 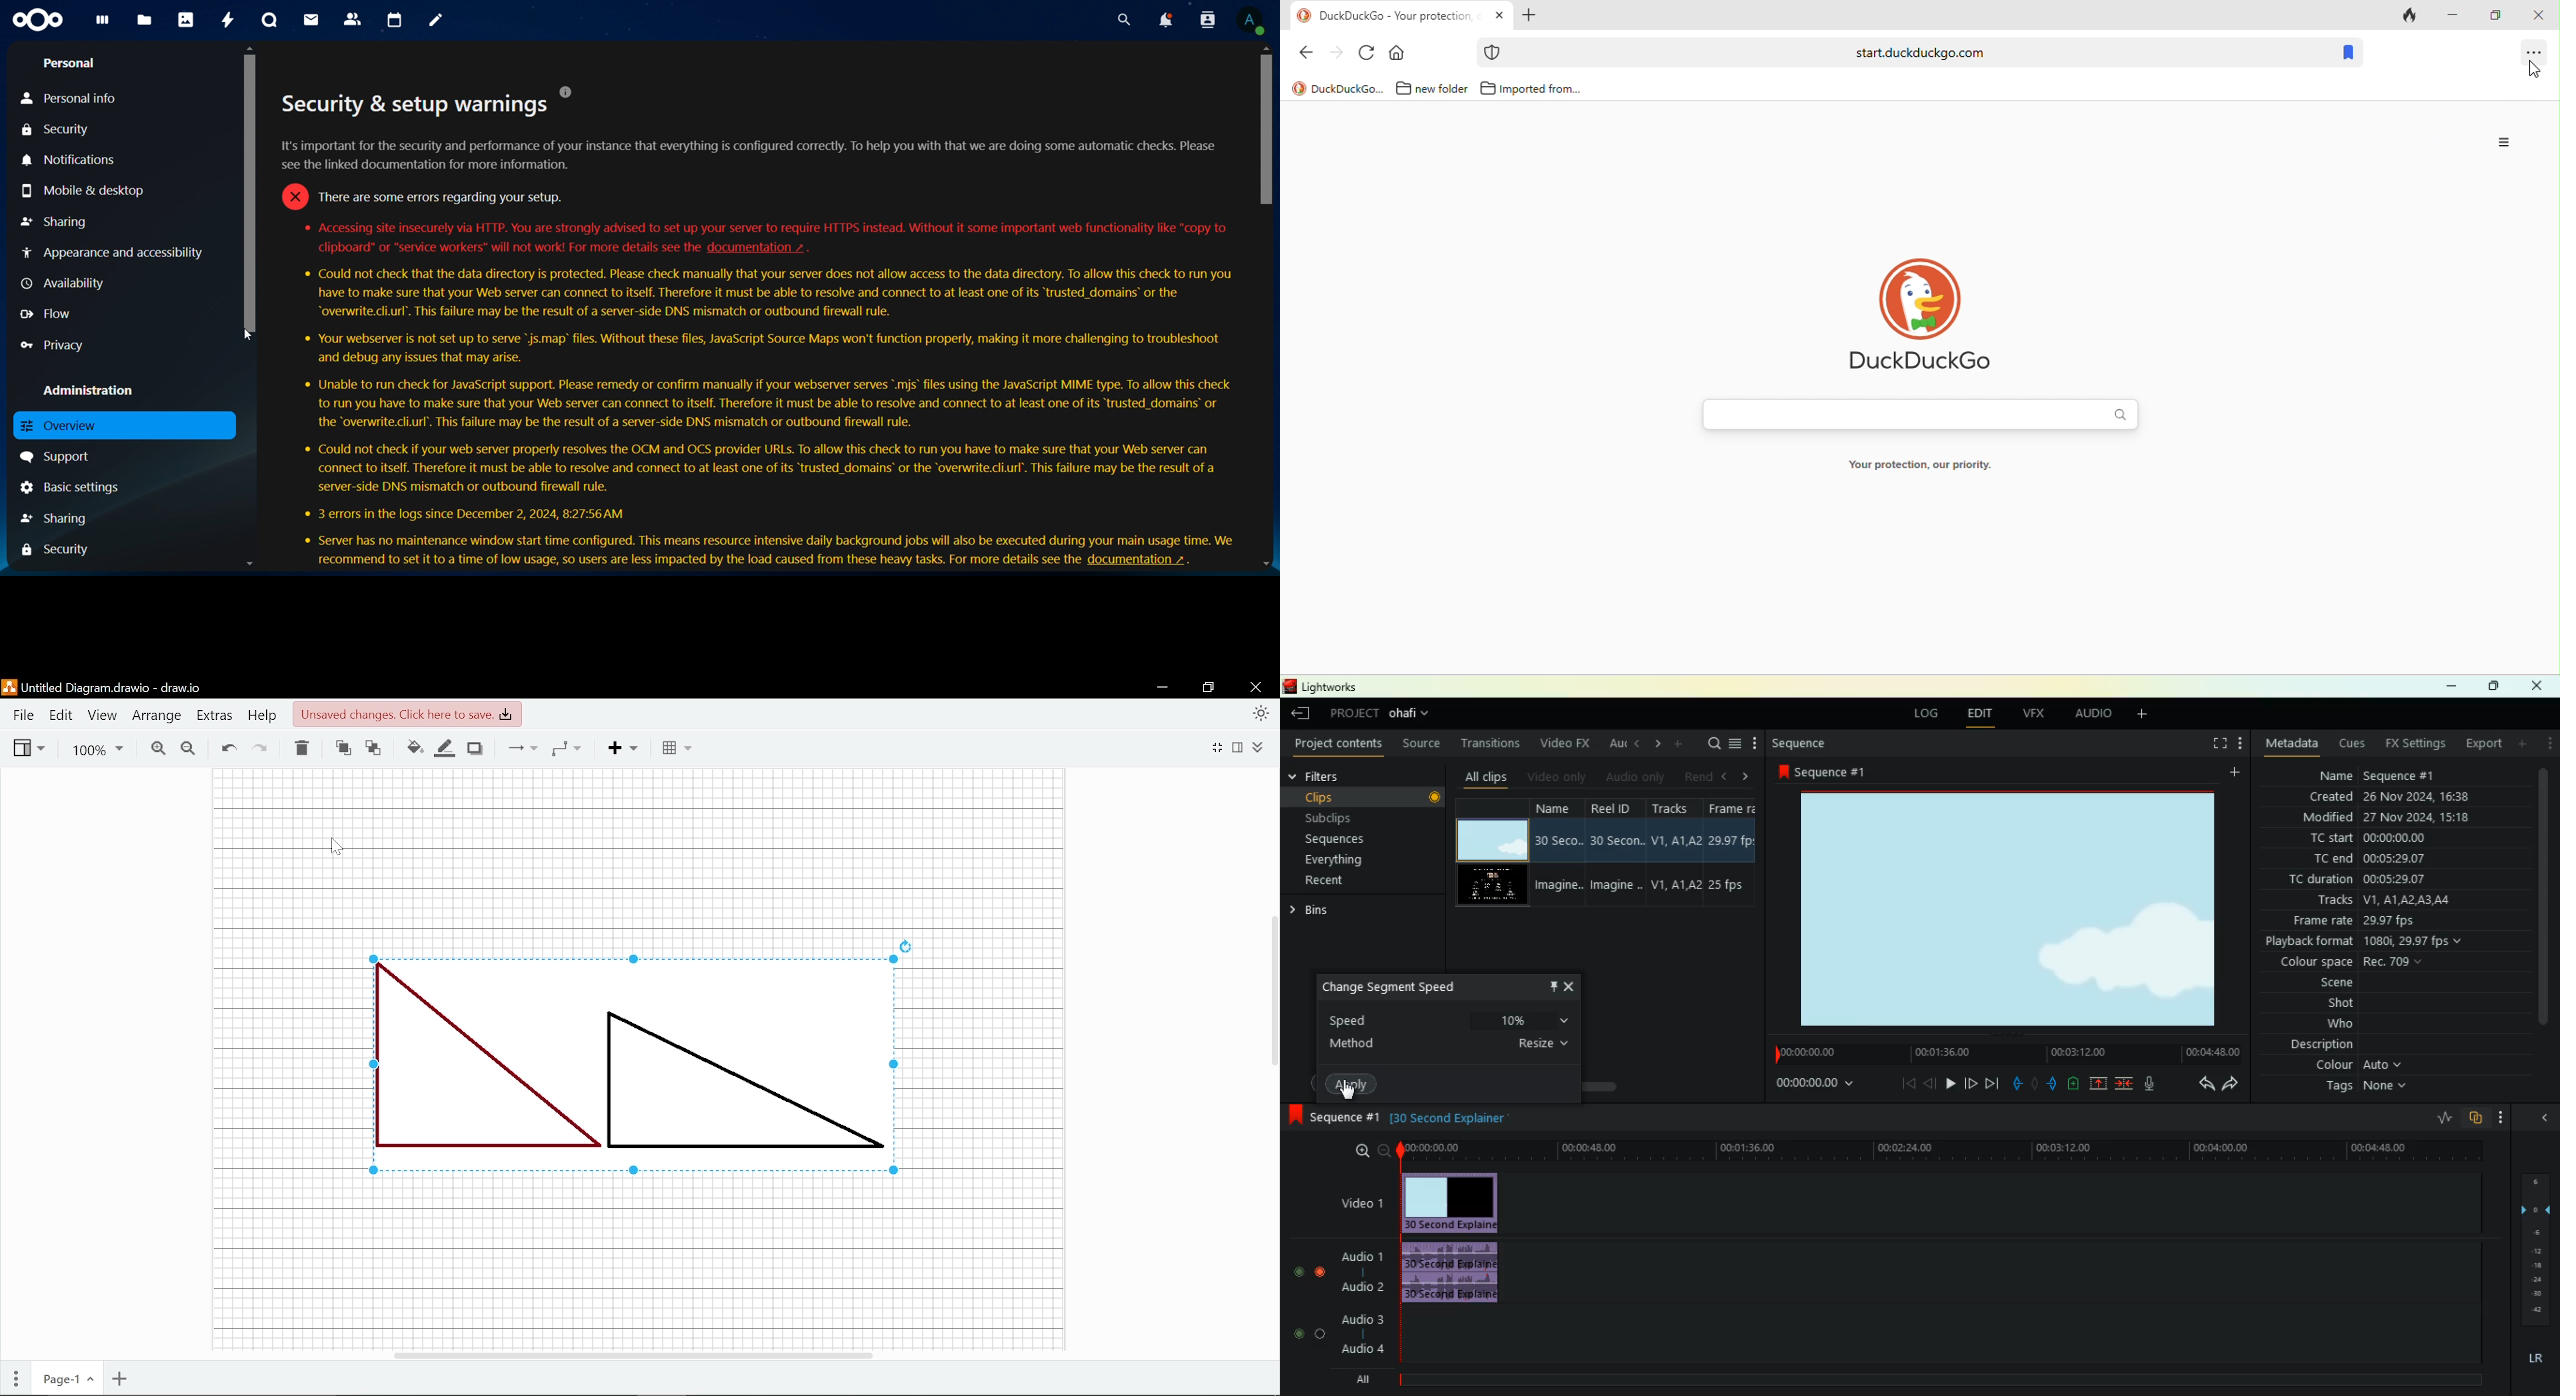 I want to click on frame rate, so click(x=2355, y=922).